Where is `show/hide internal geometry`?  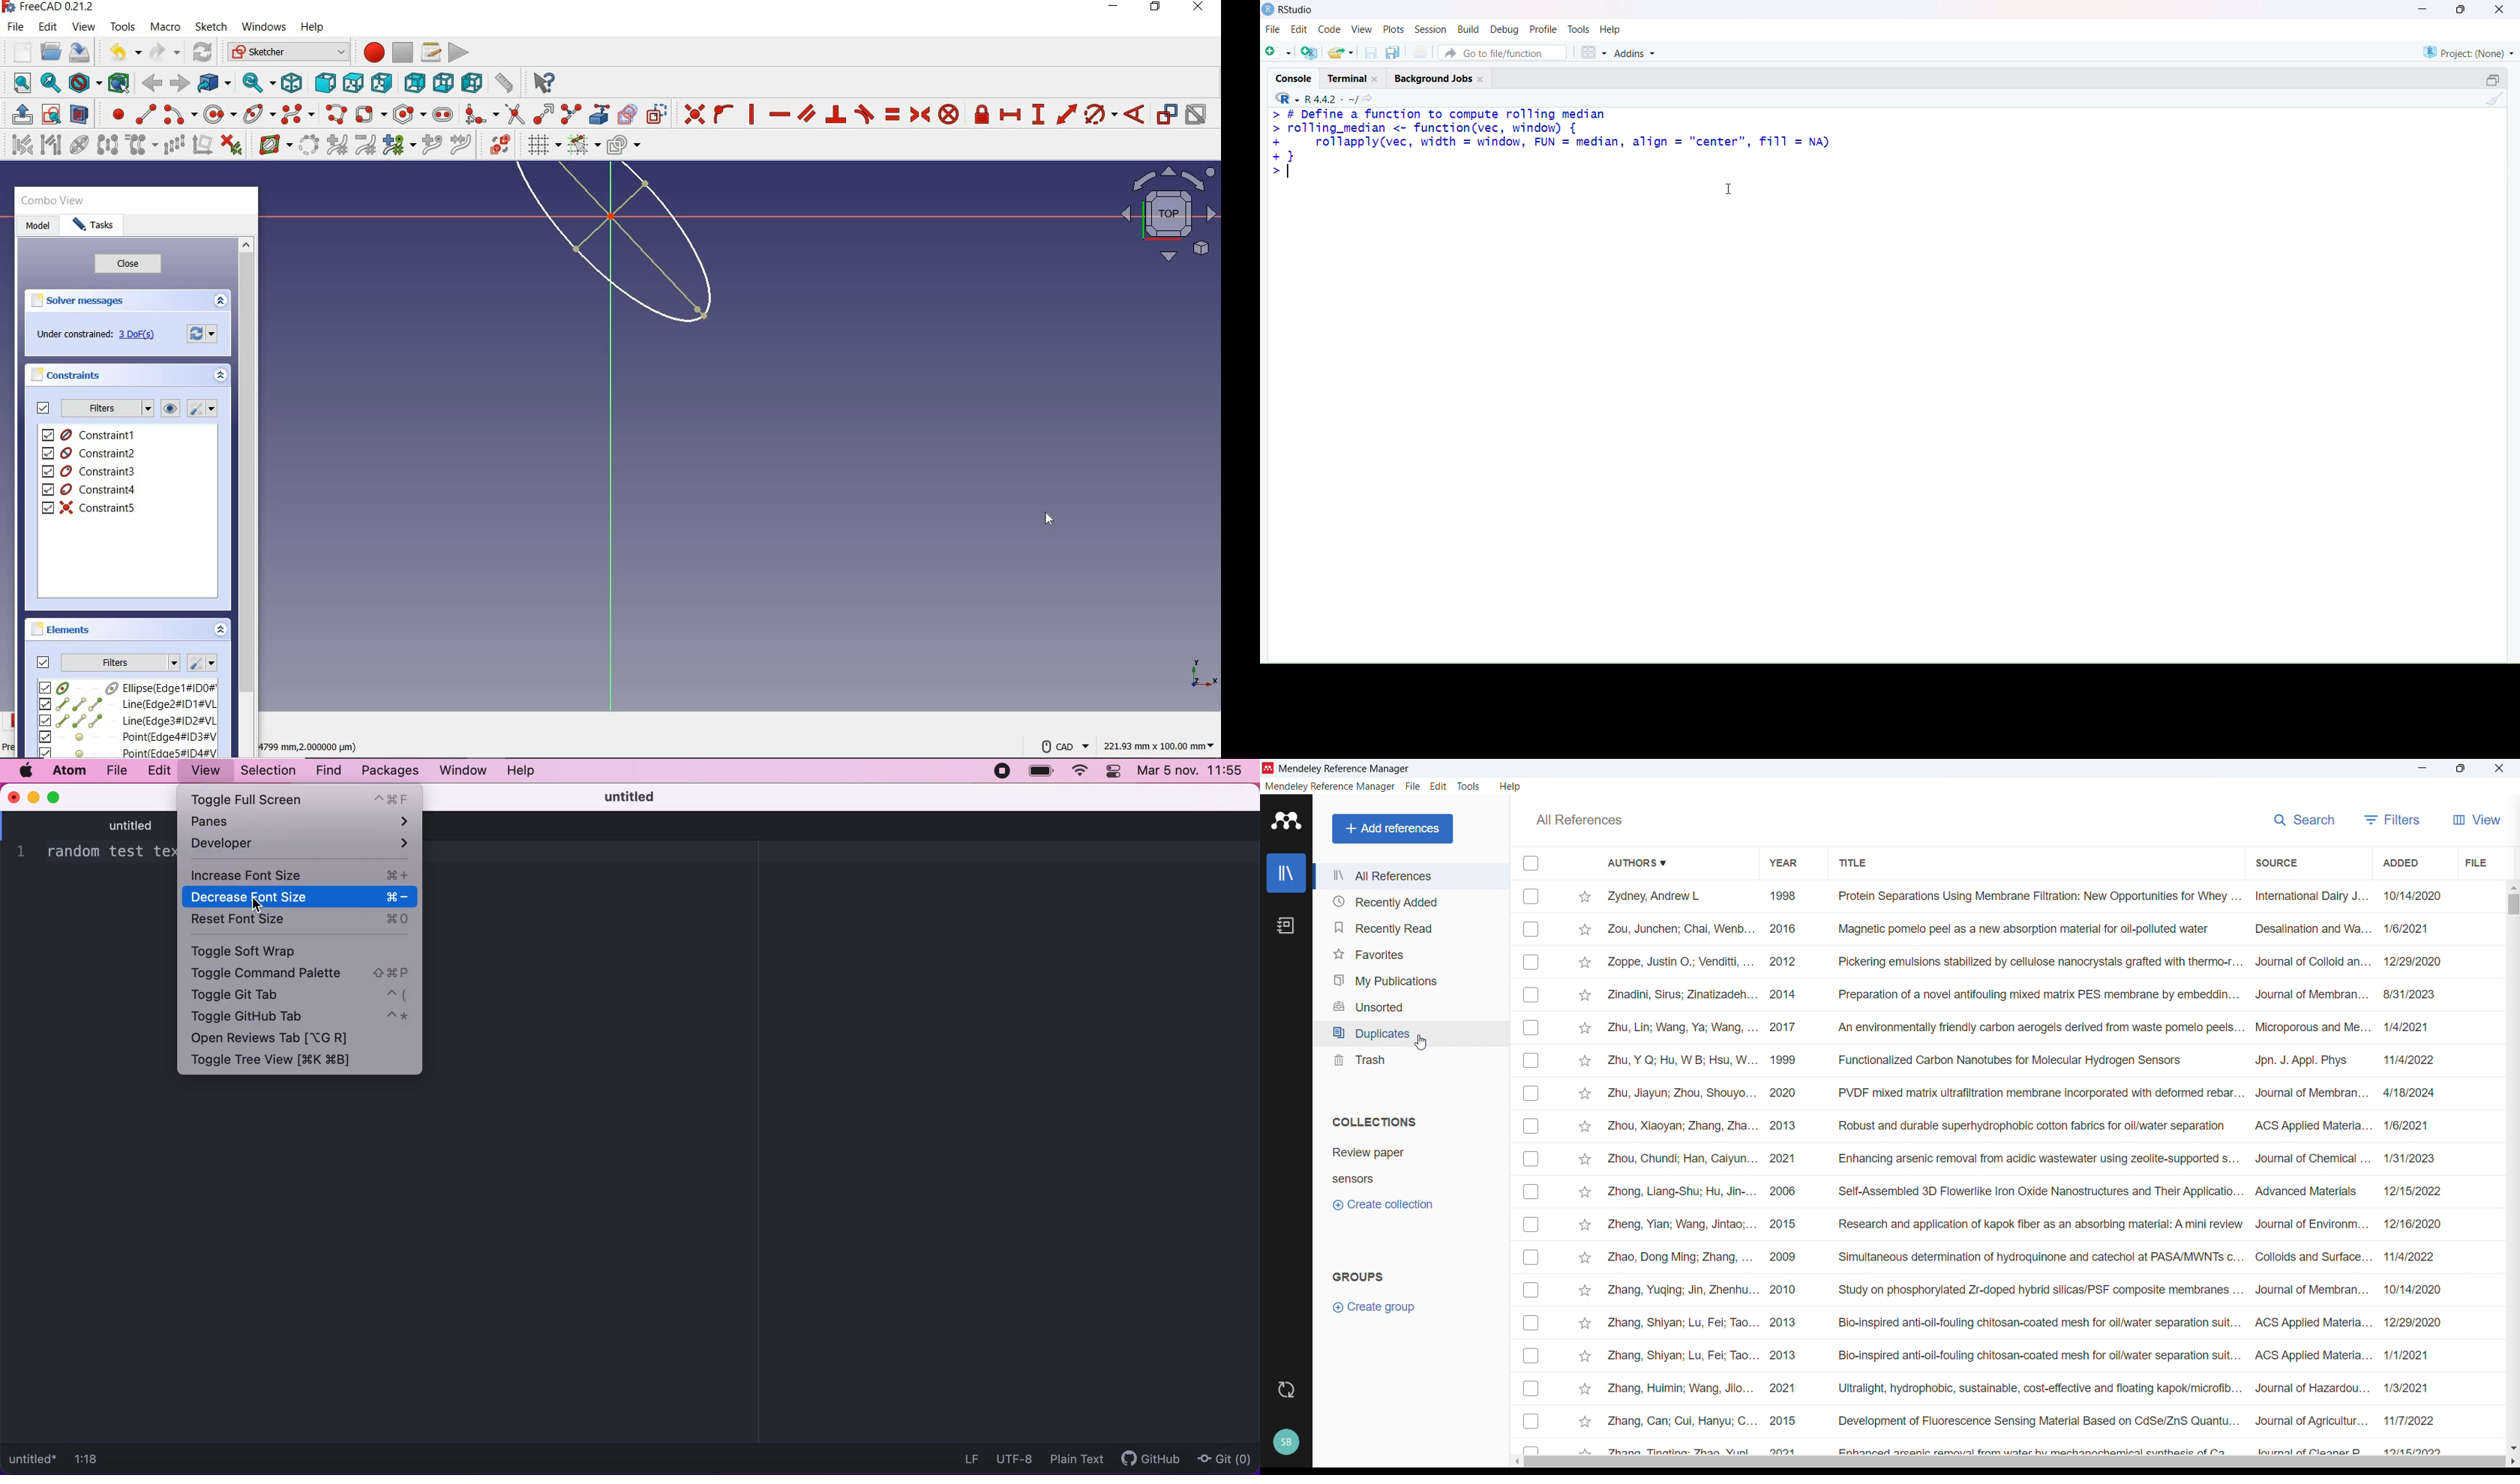 show/hide internal geometry is located at coordinates (81, 144).